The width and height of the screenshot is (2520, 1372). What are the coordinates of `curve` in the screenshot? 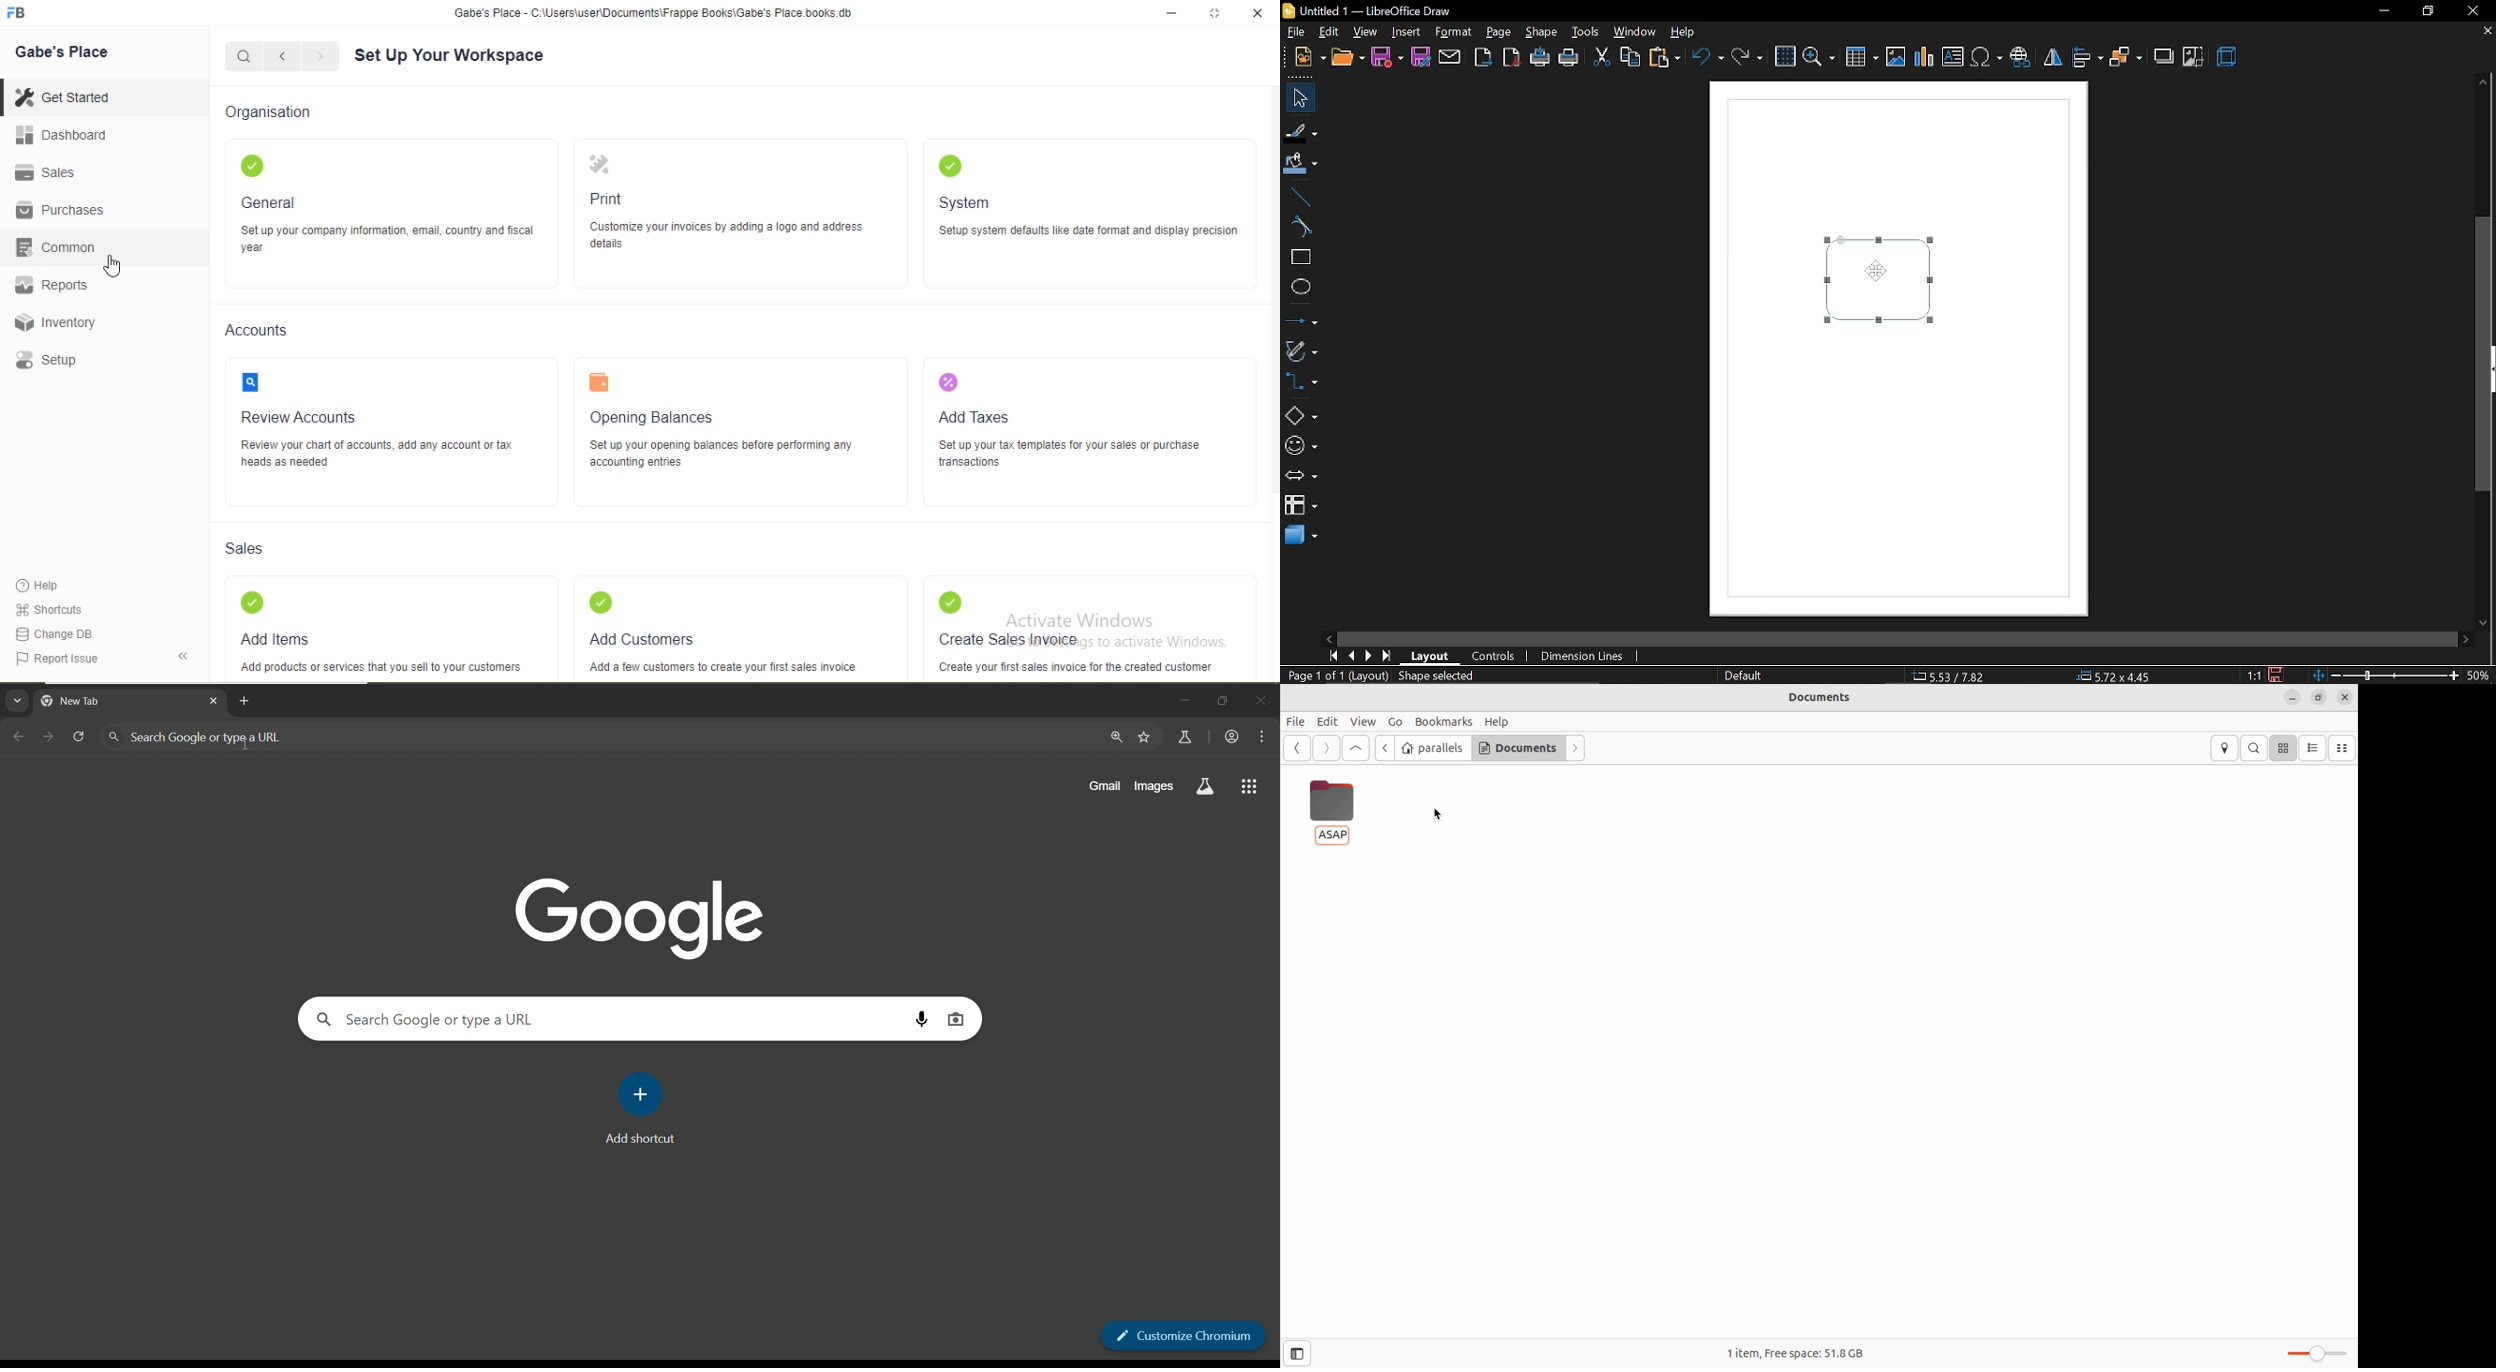 It's located at (1302, 226).